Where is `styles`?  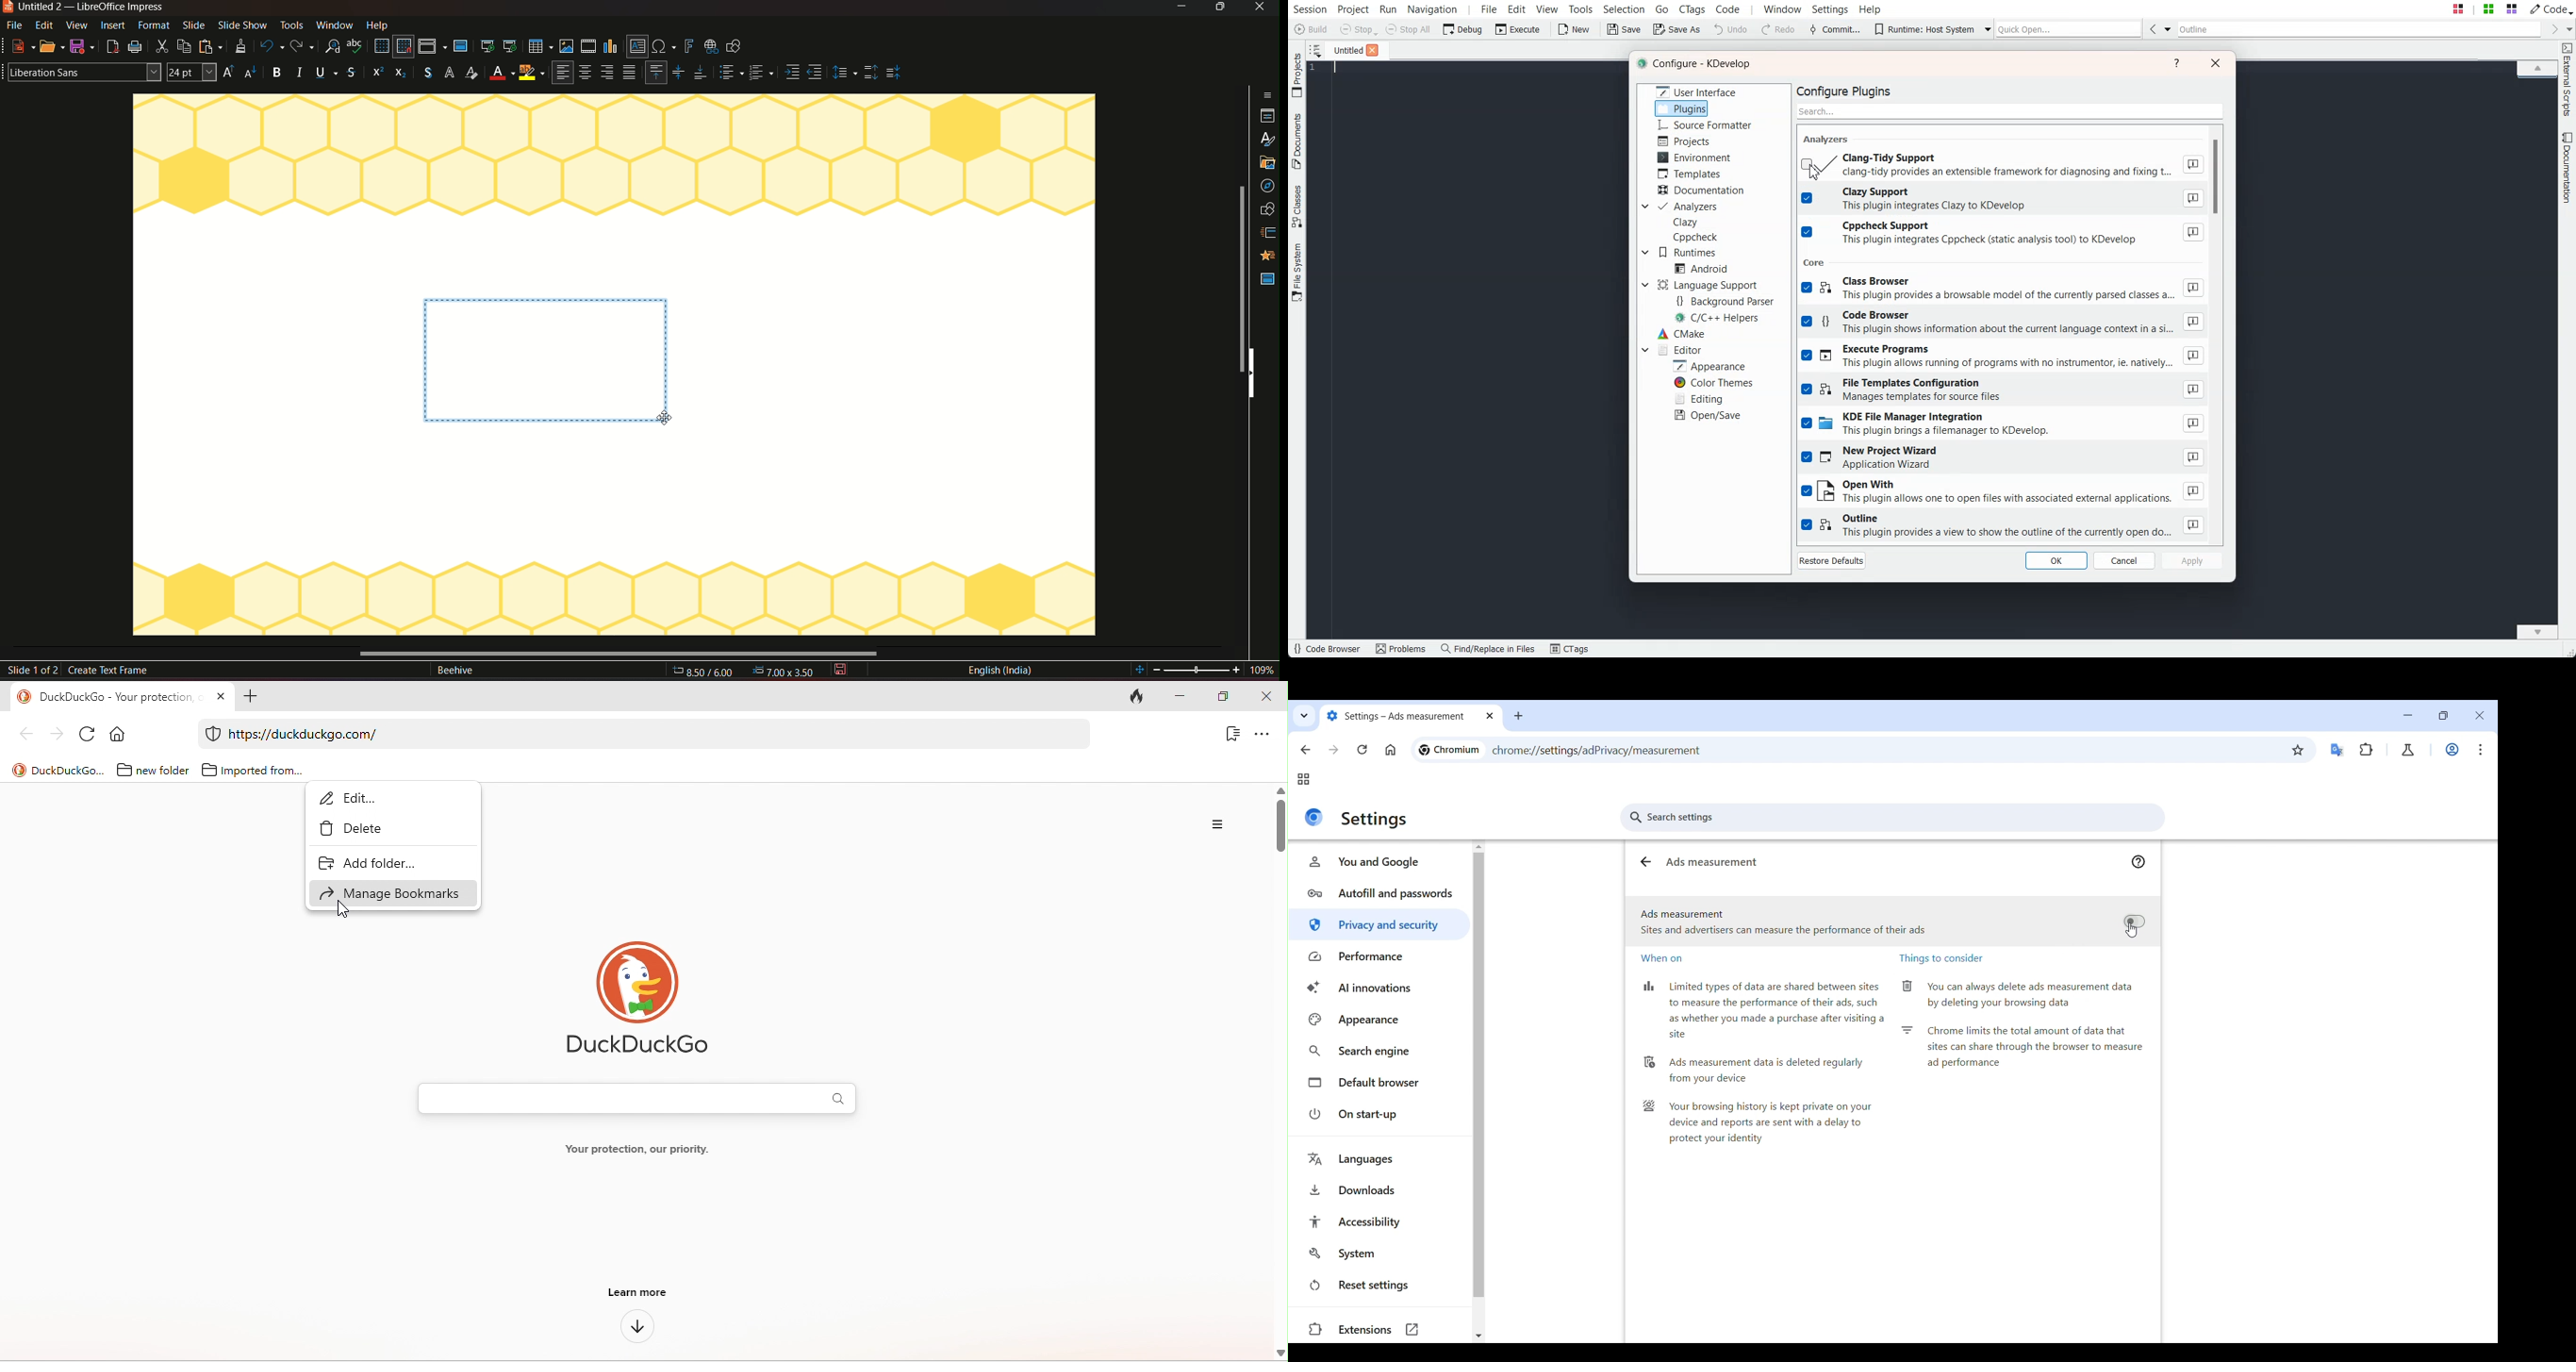
styles is located at coordinates (1267, 114).